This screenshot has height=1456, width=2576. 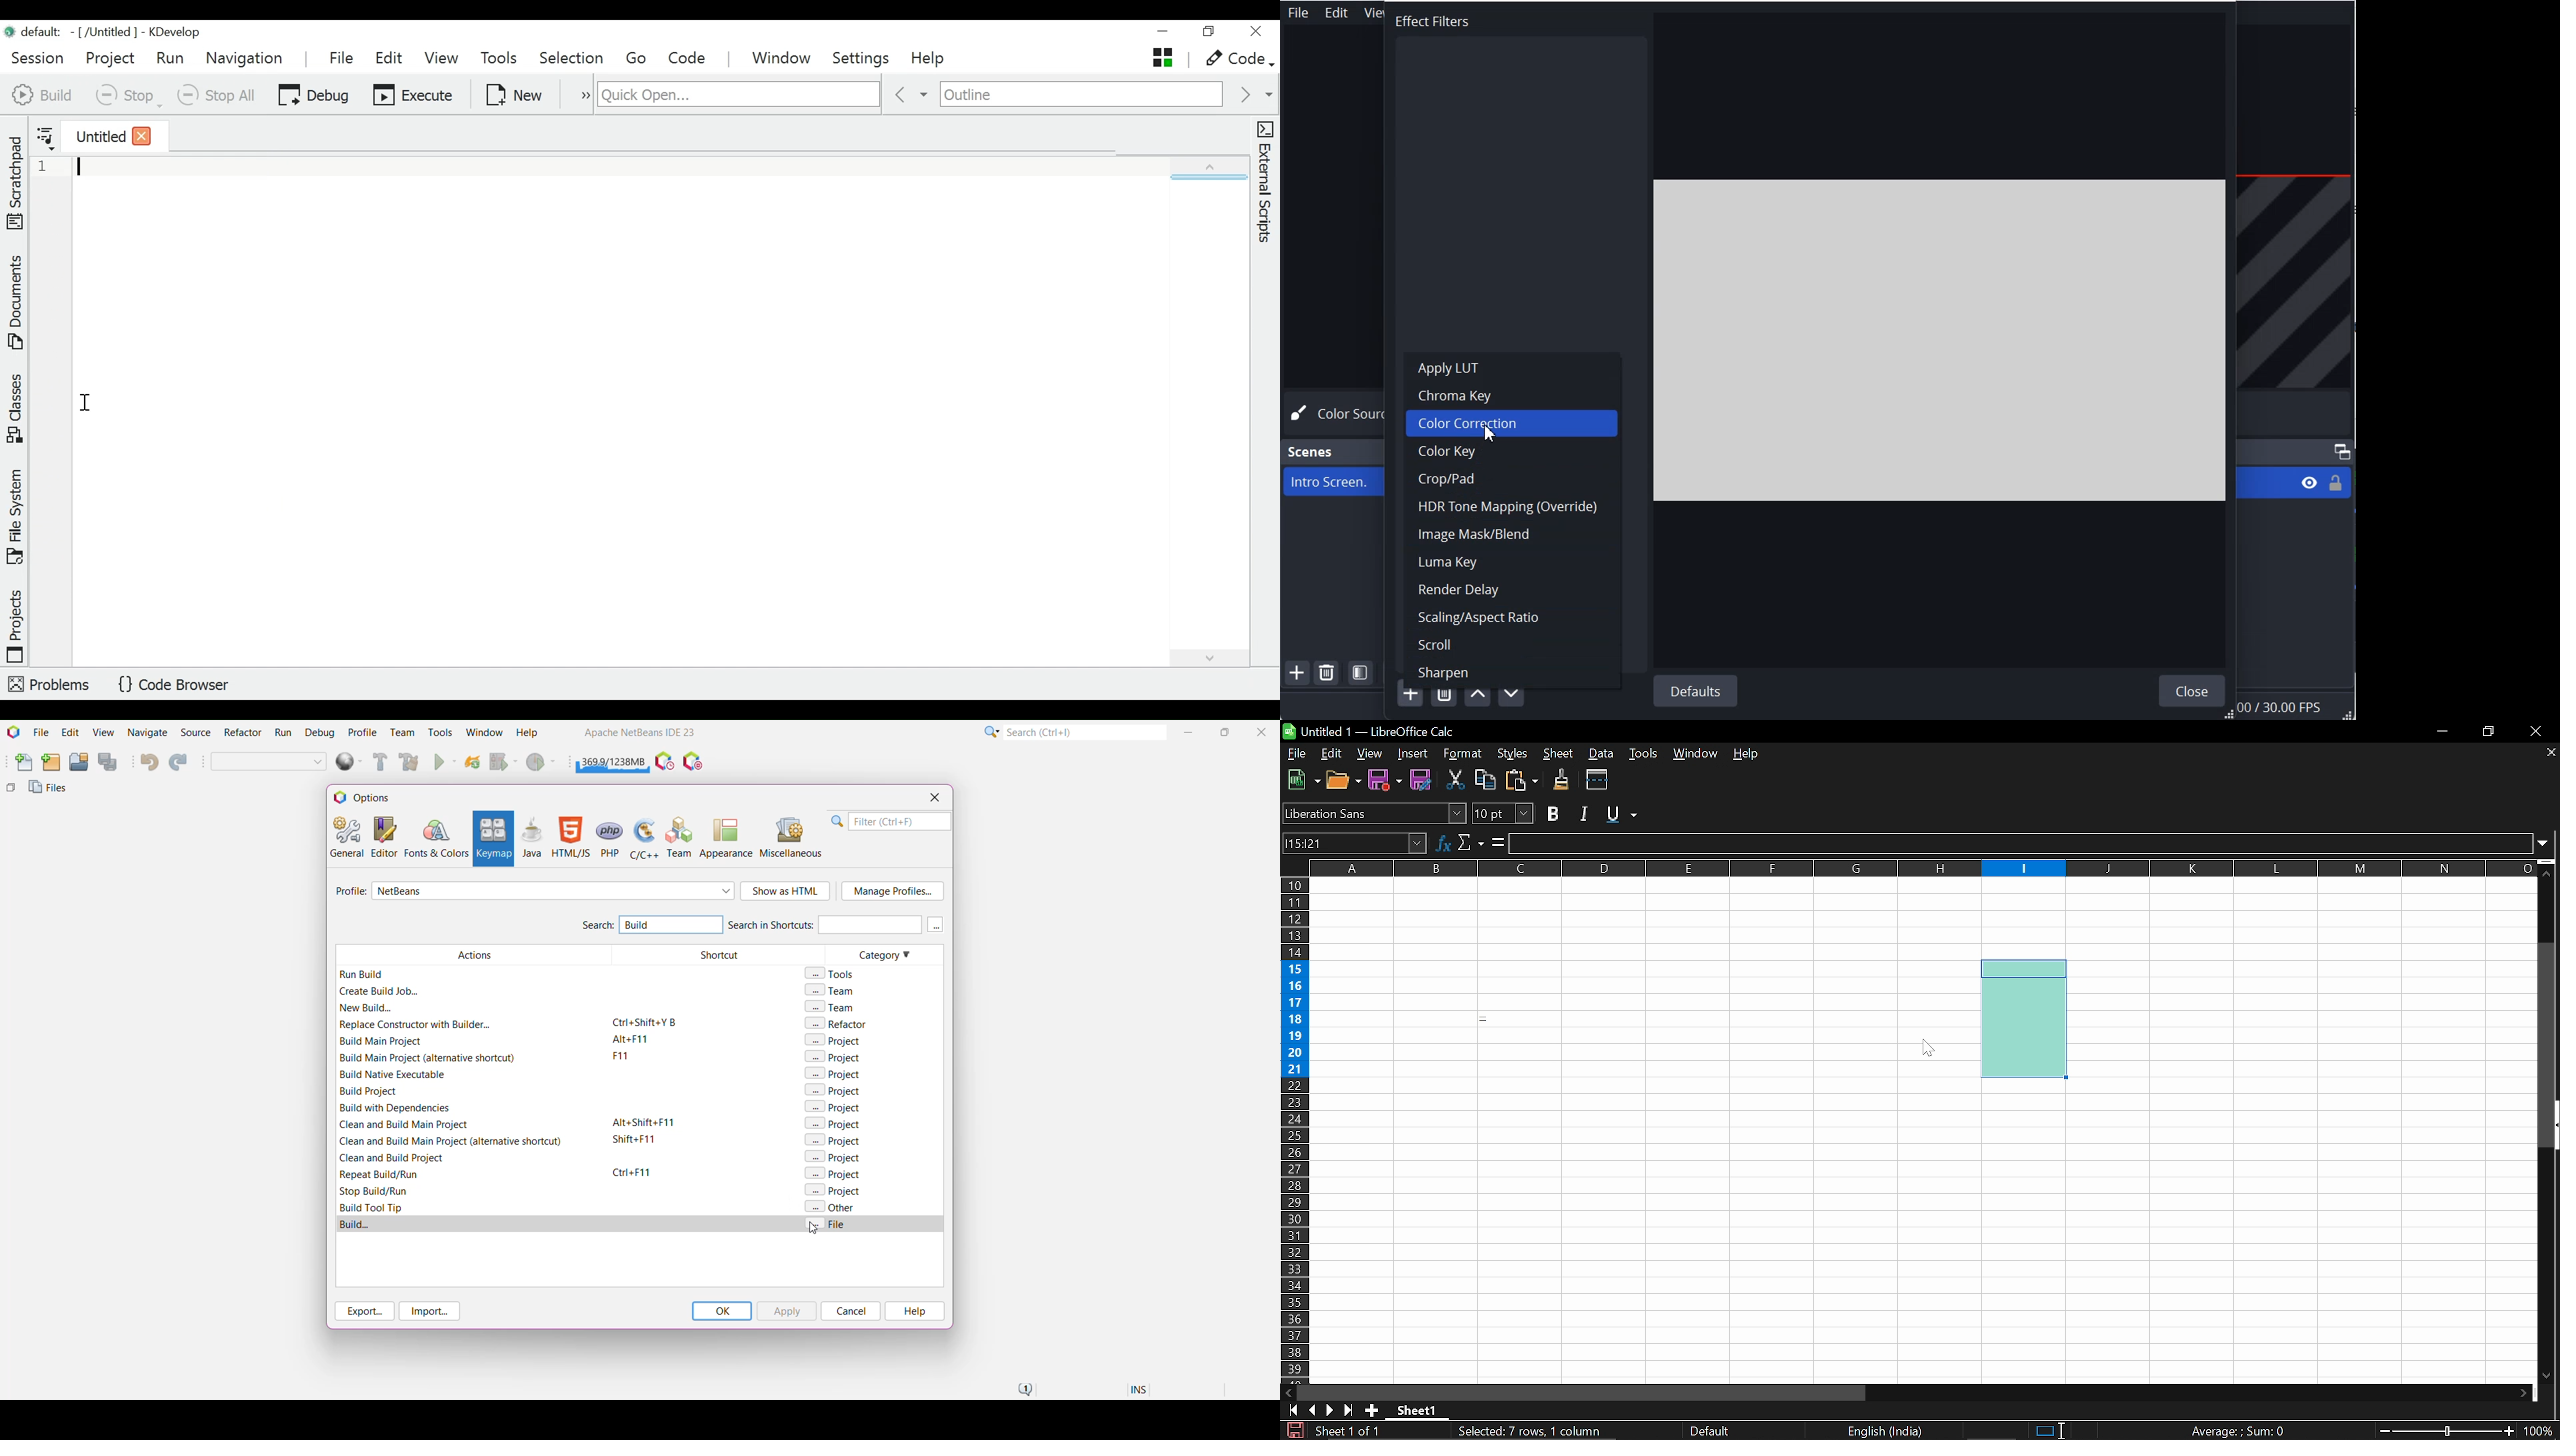 I want to click on Session, so click(x=39, y=57).